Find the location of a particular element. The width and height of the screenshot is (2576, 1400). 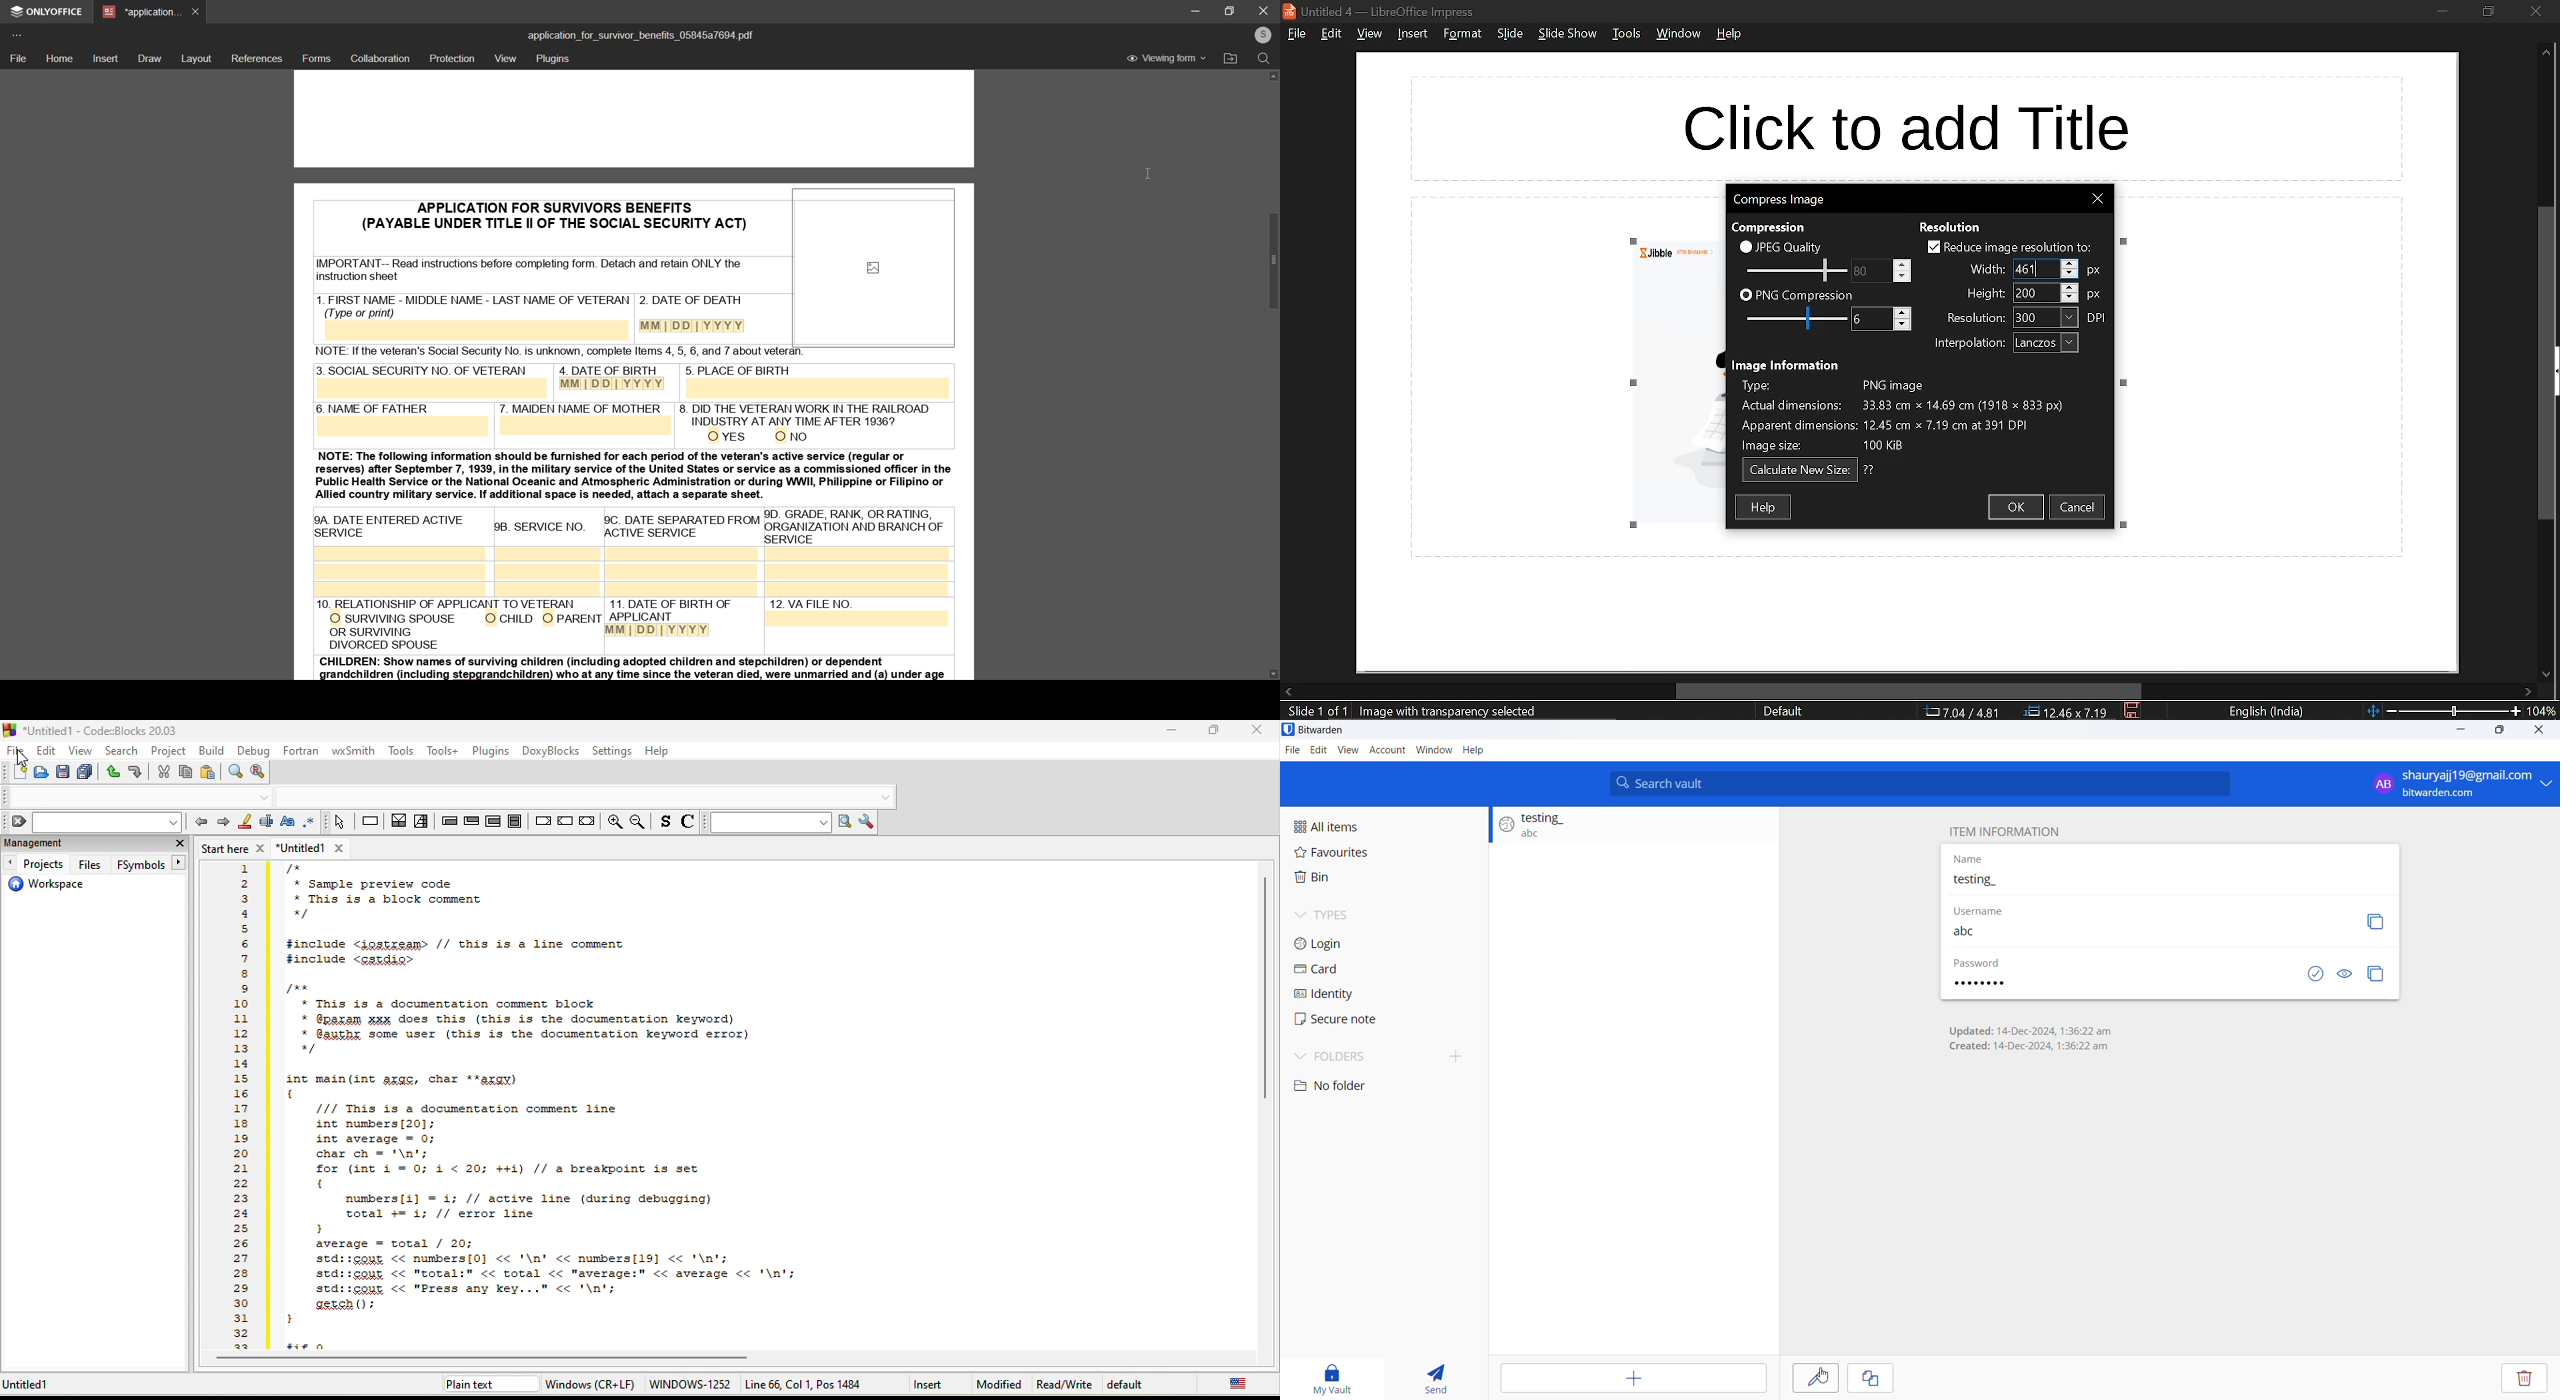

PNG compression is located at coordinates (1806, 294).